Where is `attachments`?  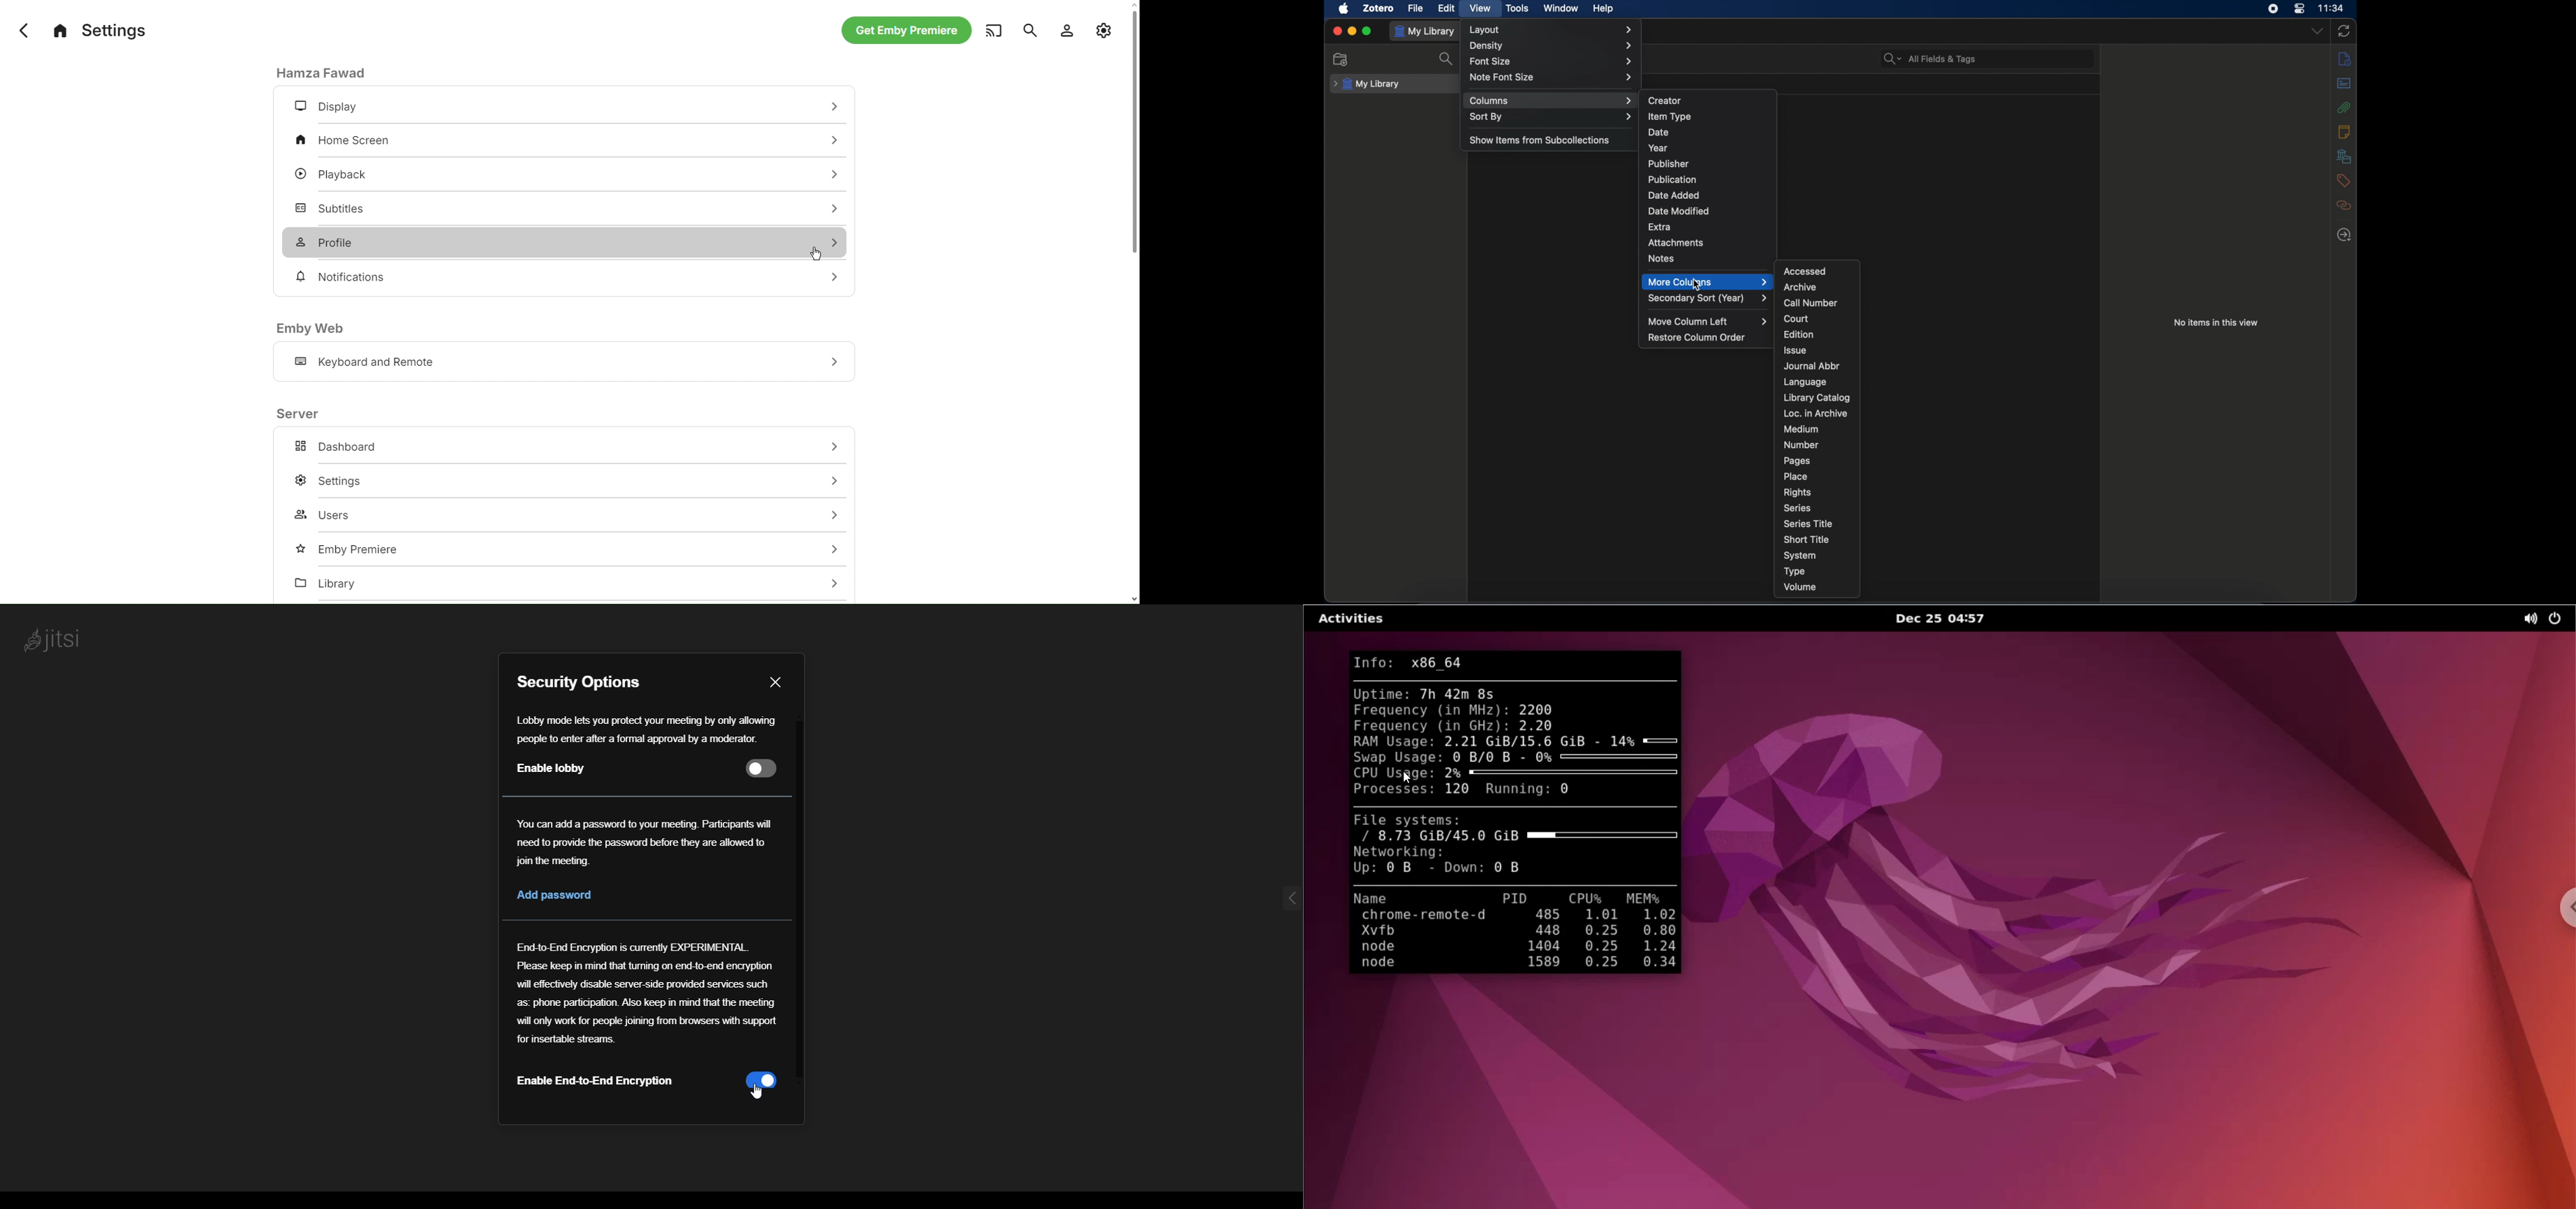 attachments is located at coordinates (1675, 243).